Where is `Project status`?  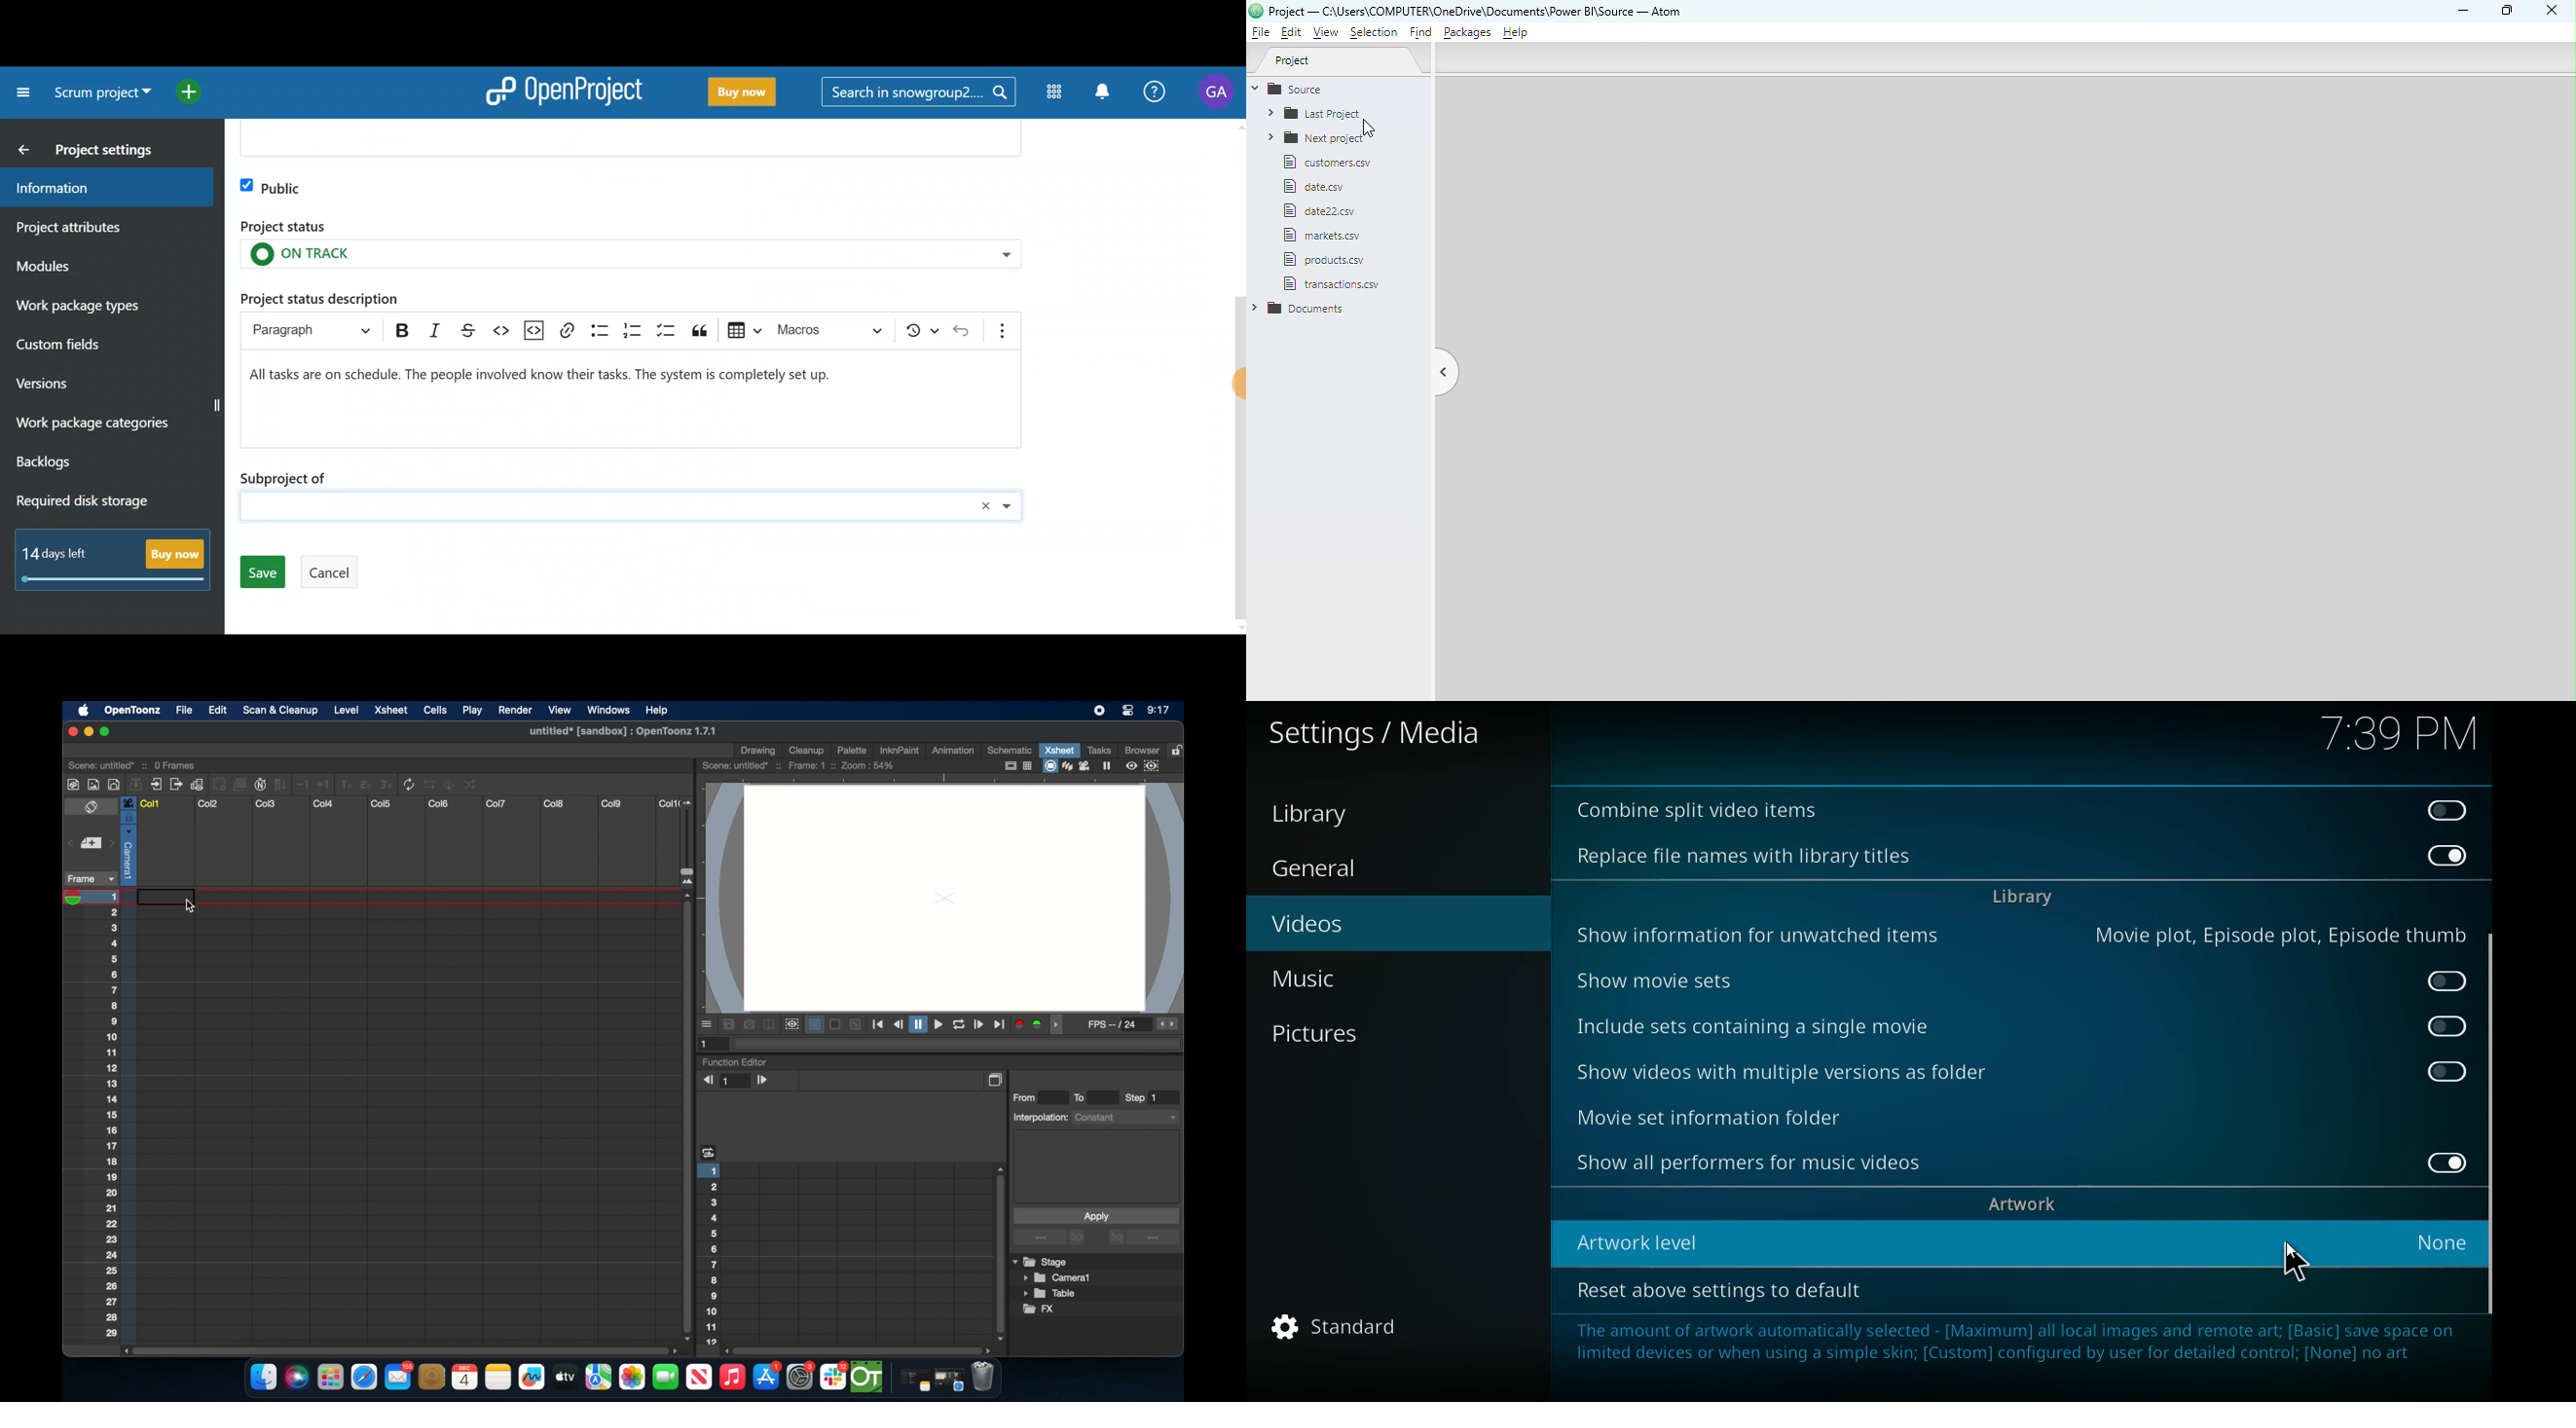 Project status is located at coordinates (628, 249).